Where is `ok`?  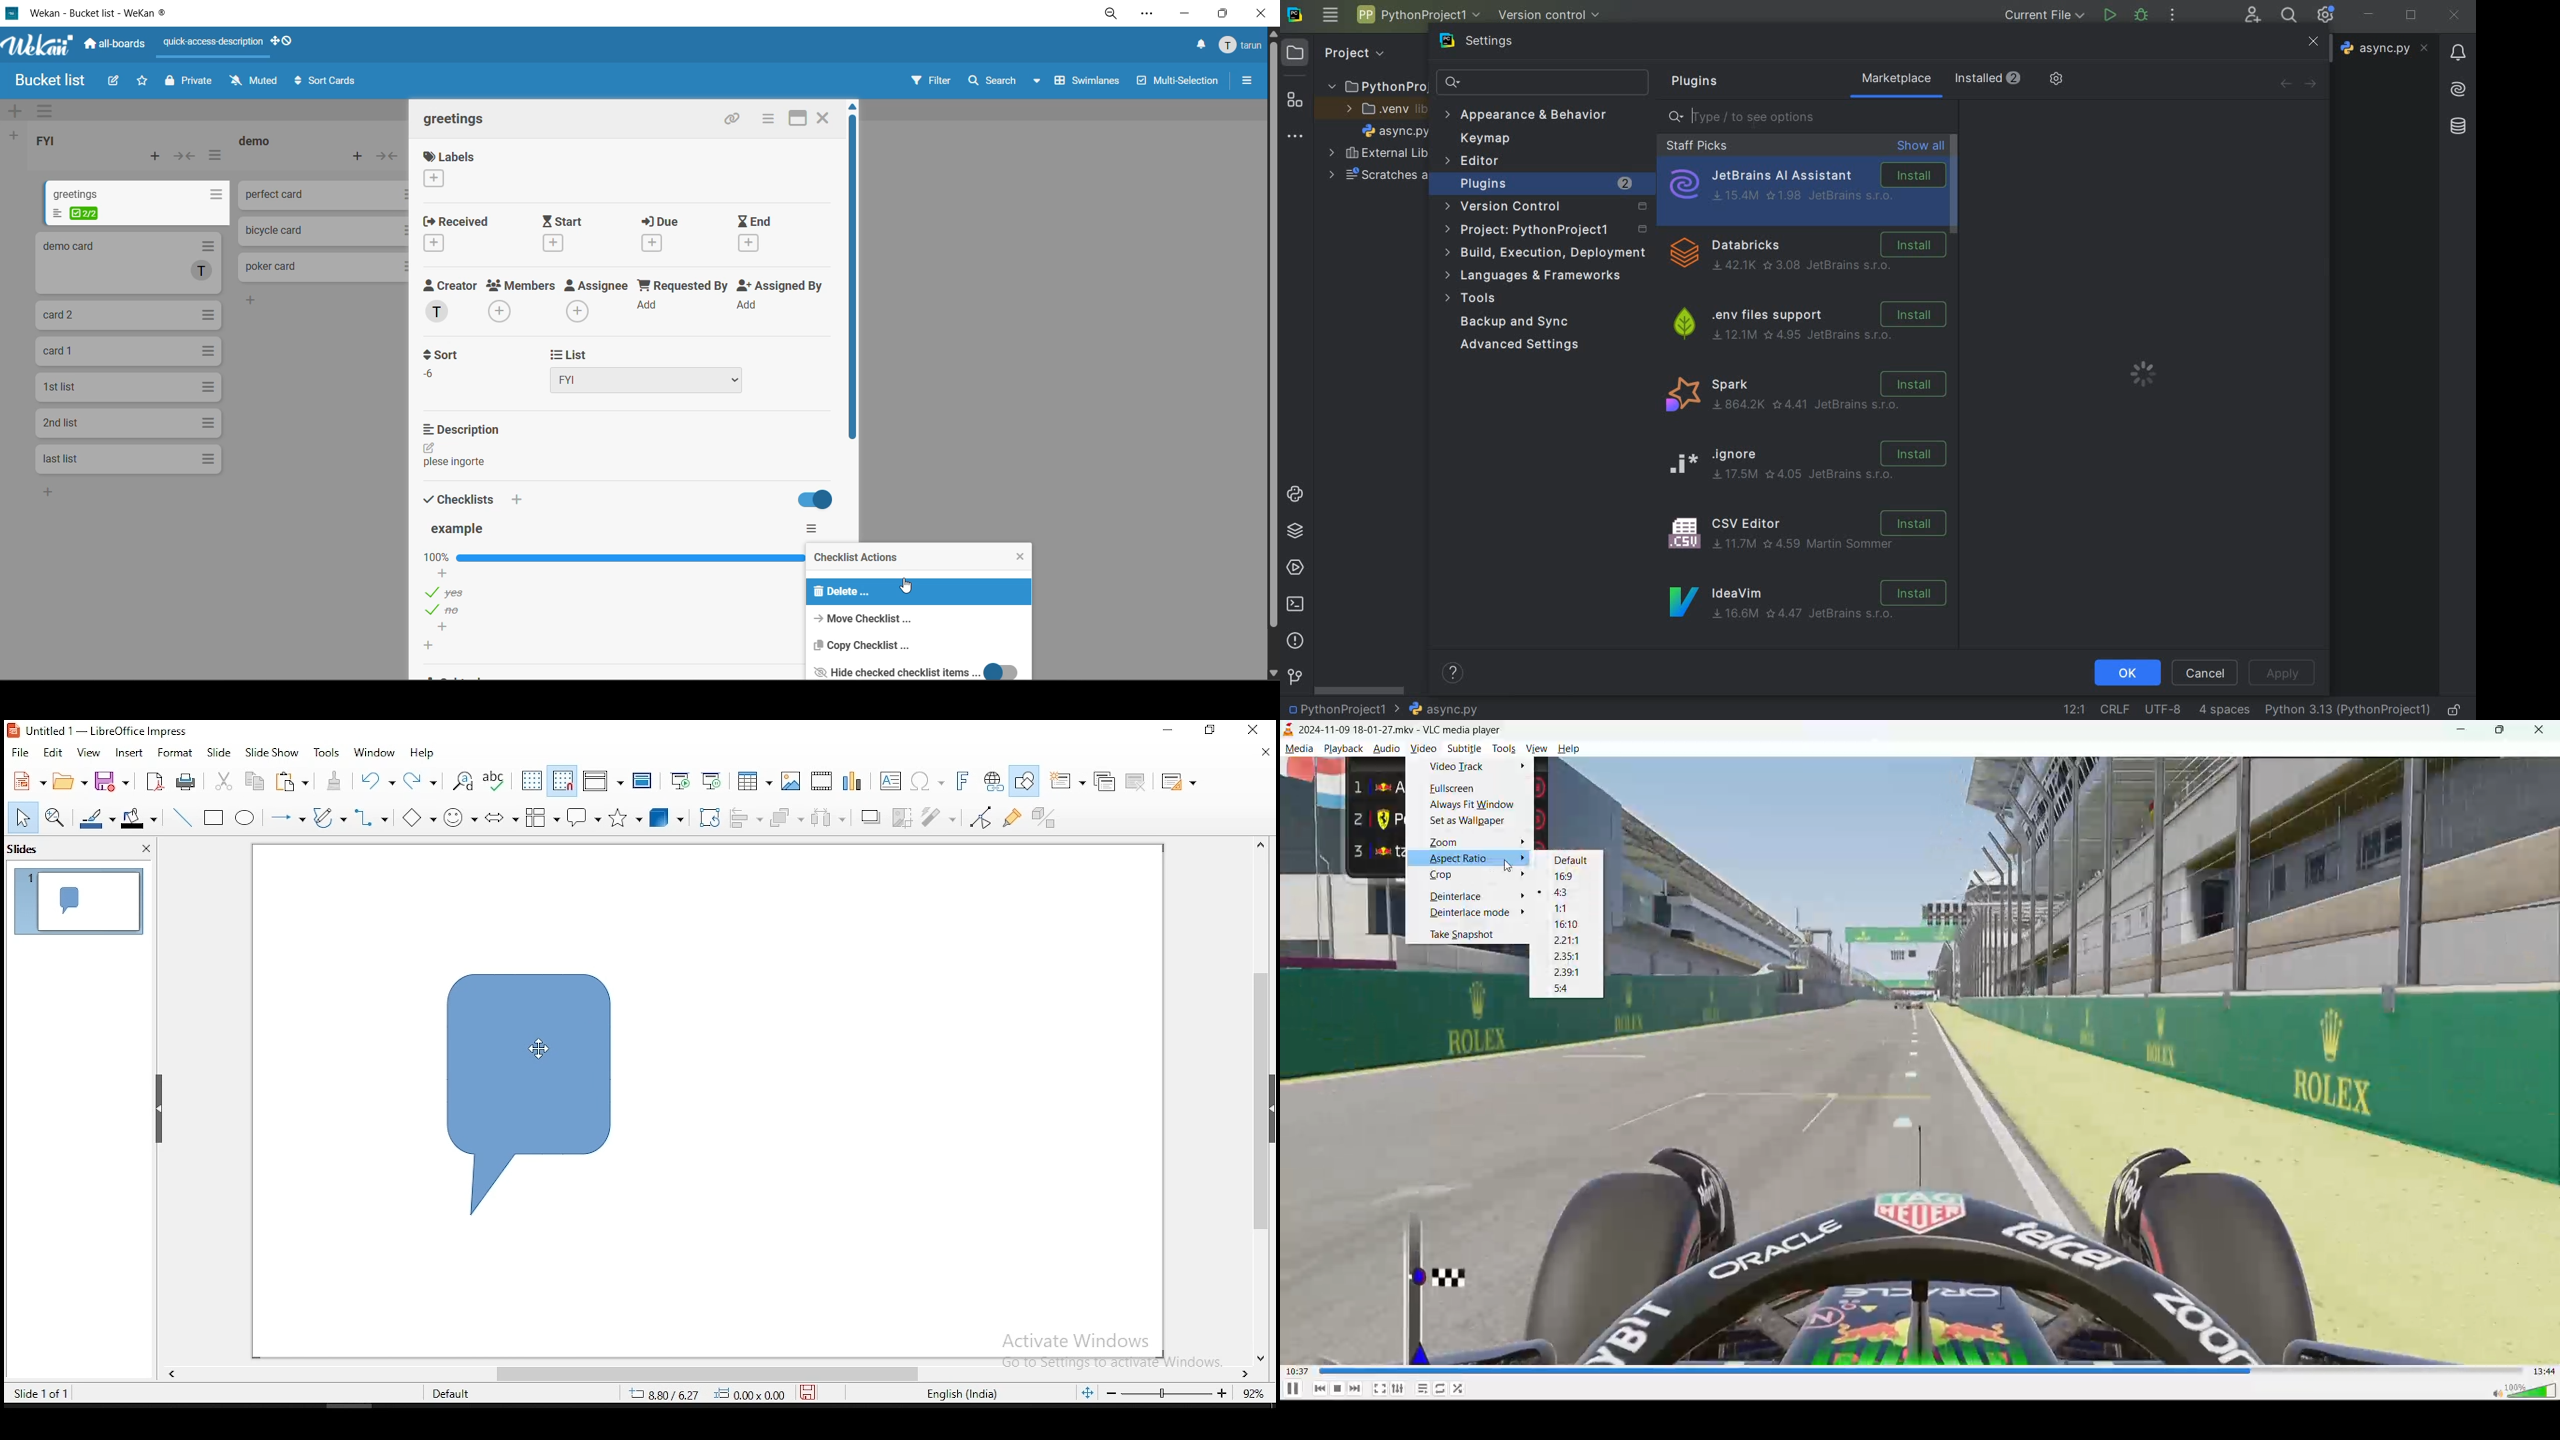 ok is located at coordinates (2122, 673).